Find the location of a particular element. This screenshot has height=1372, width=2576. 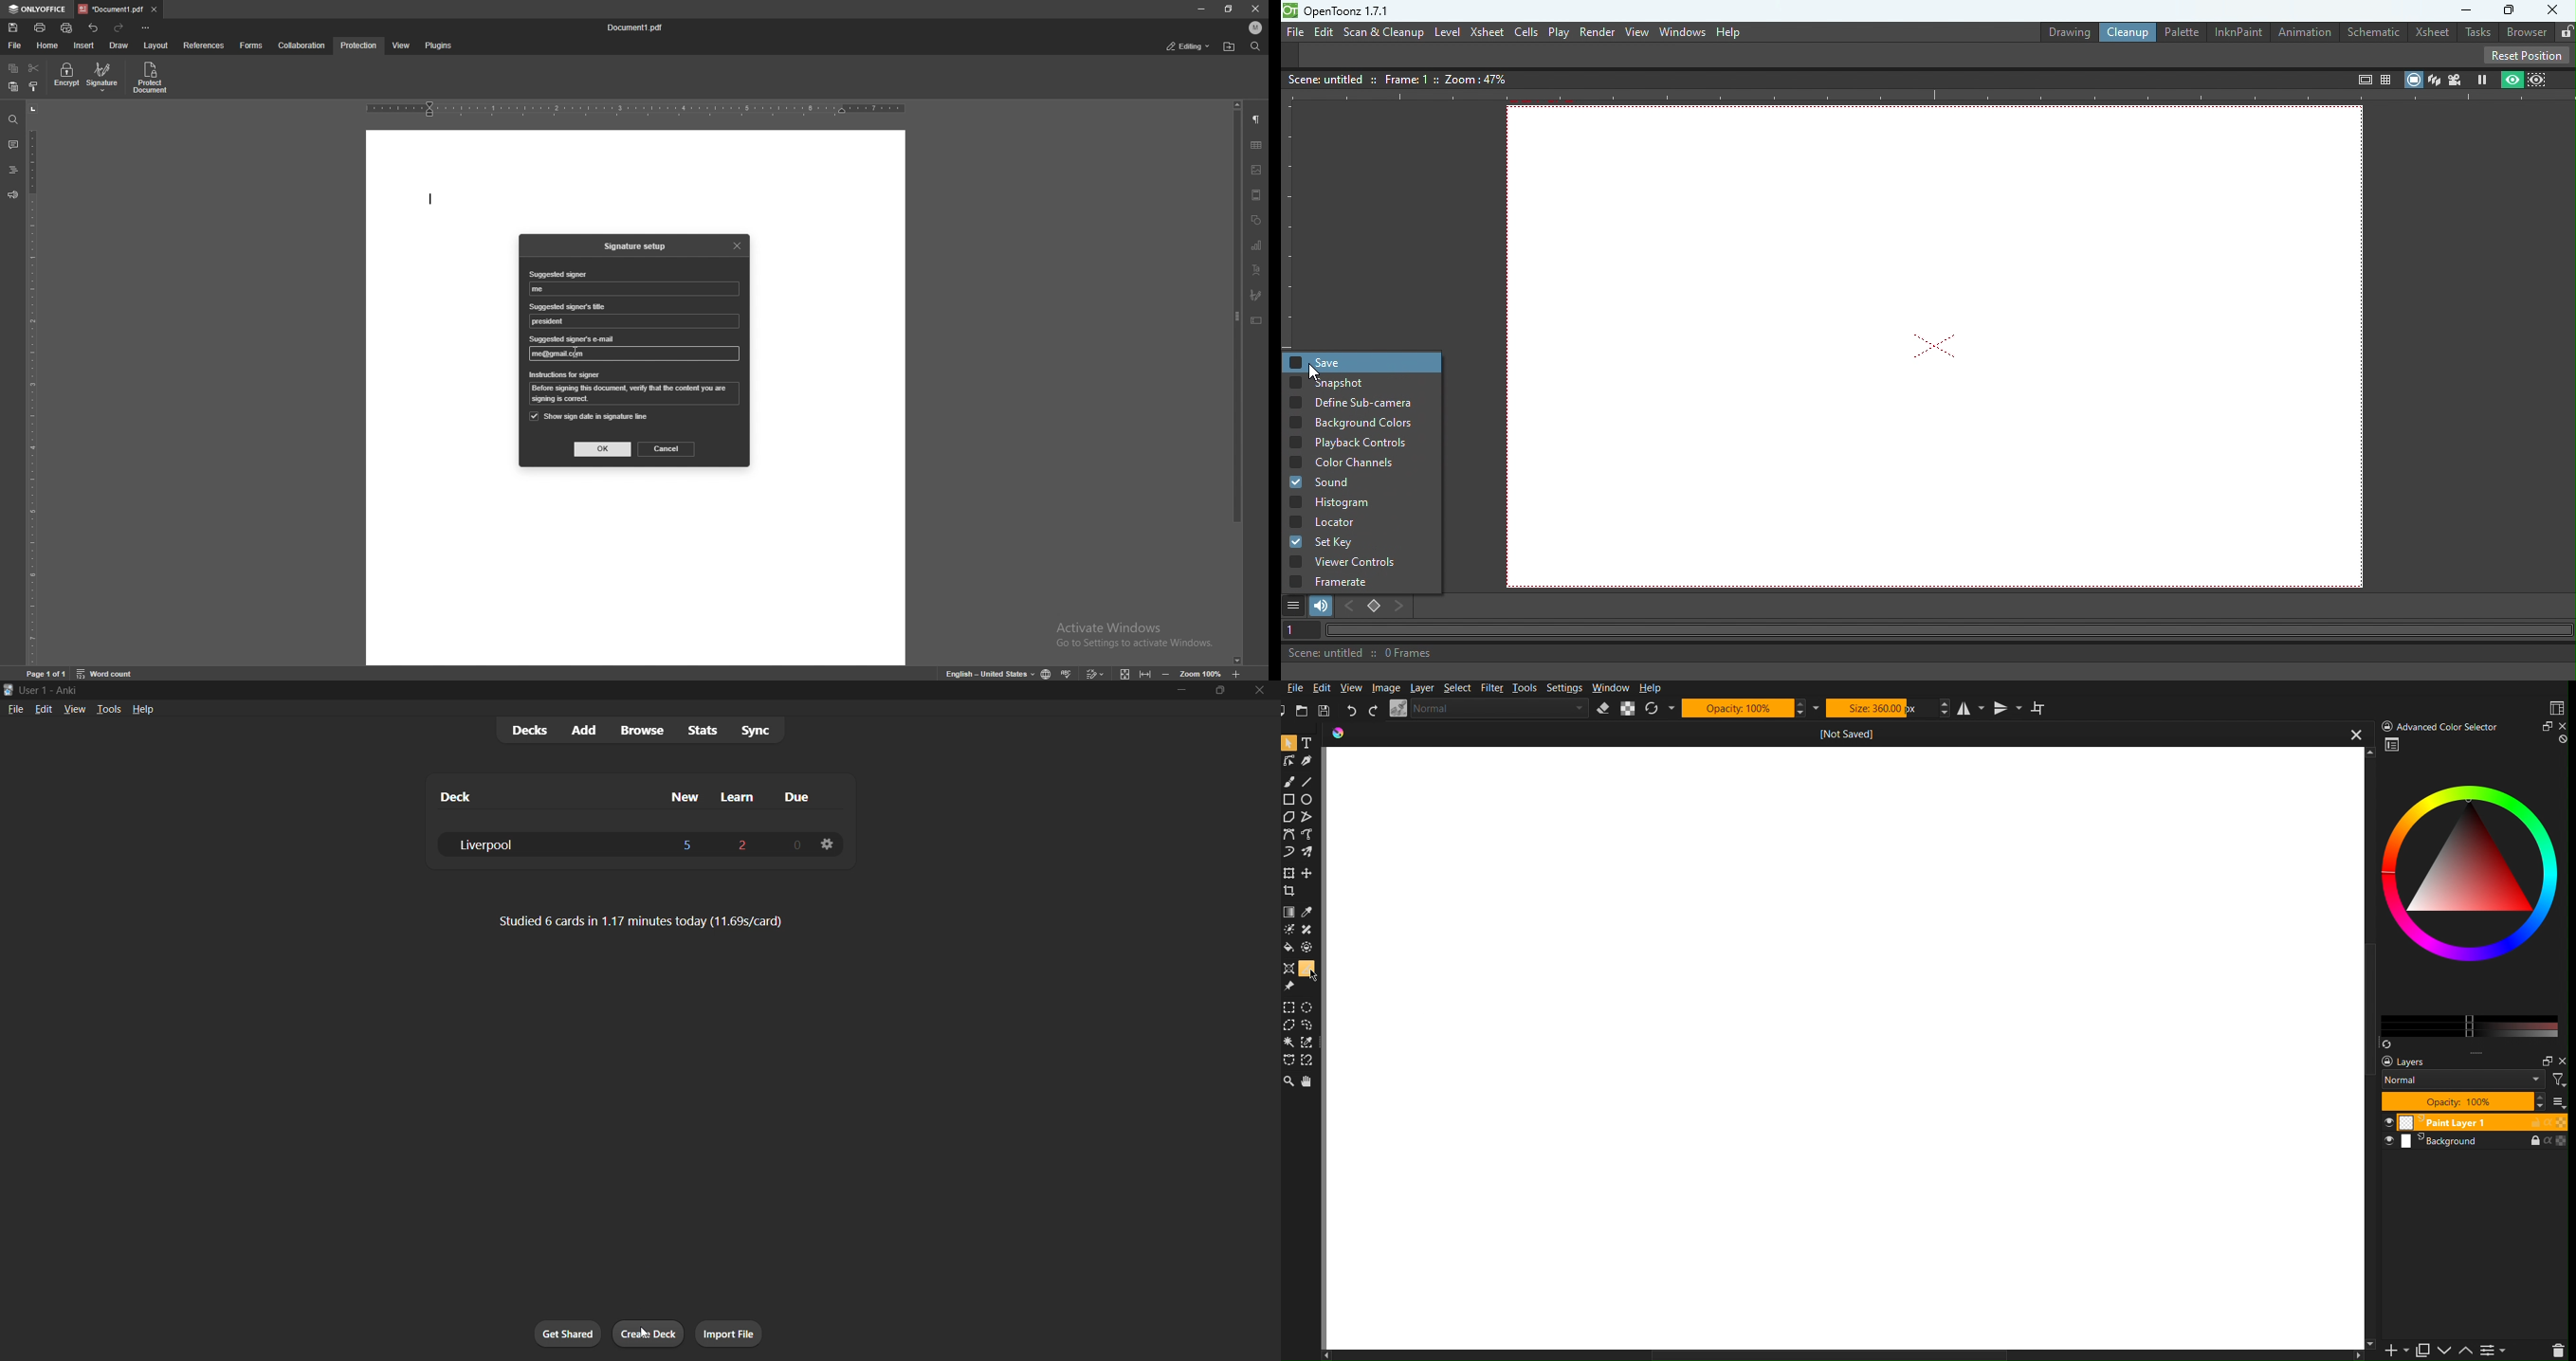

image is located at coordinates (1257, 170).